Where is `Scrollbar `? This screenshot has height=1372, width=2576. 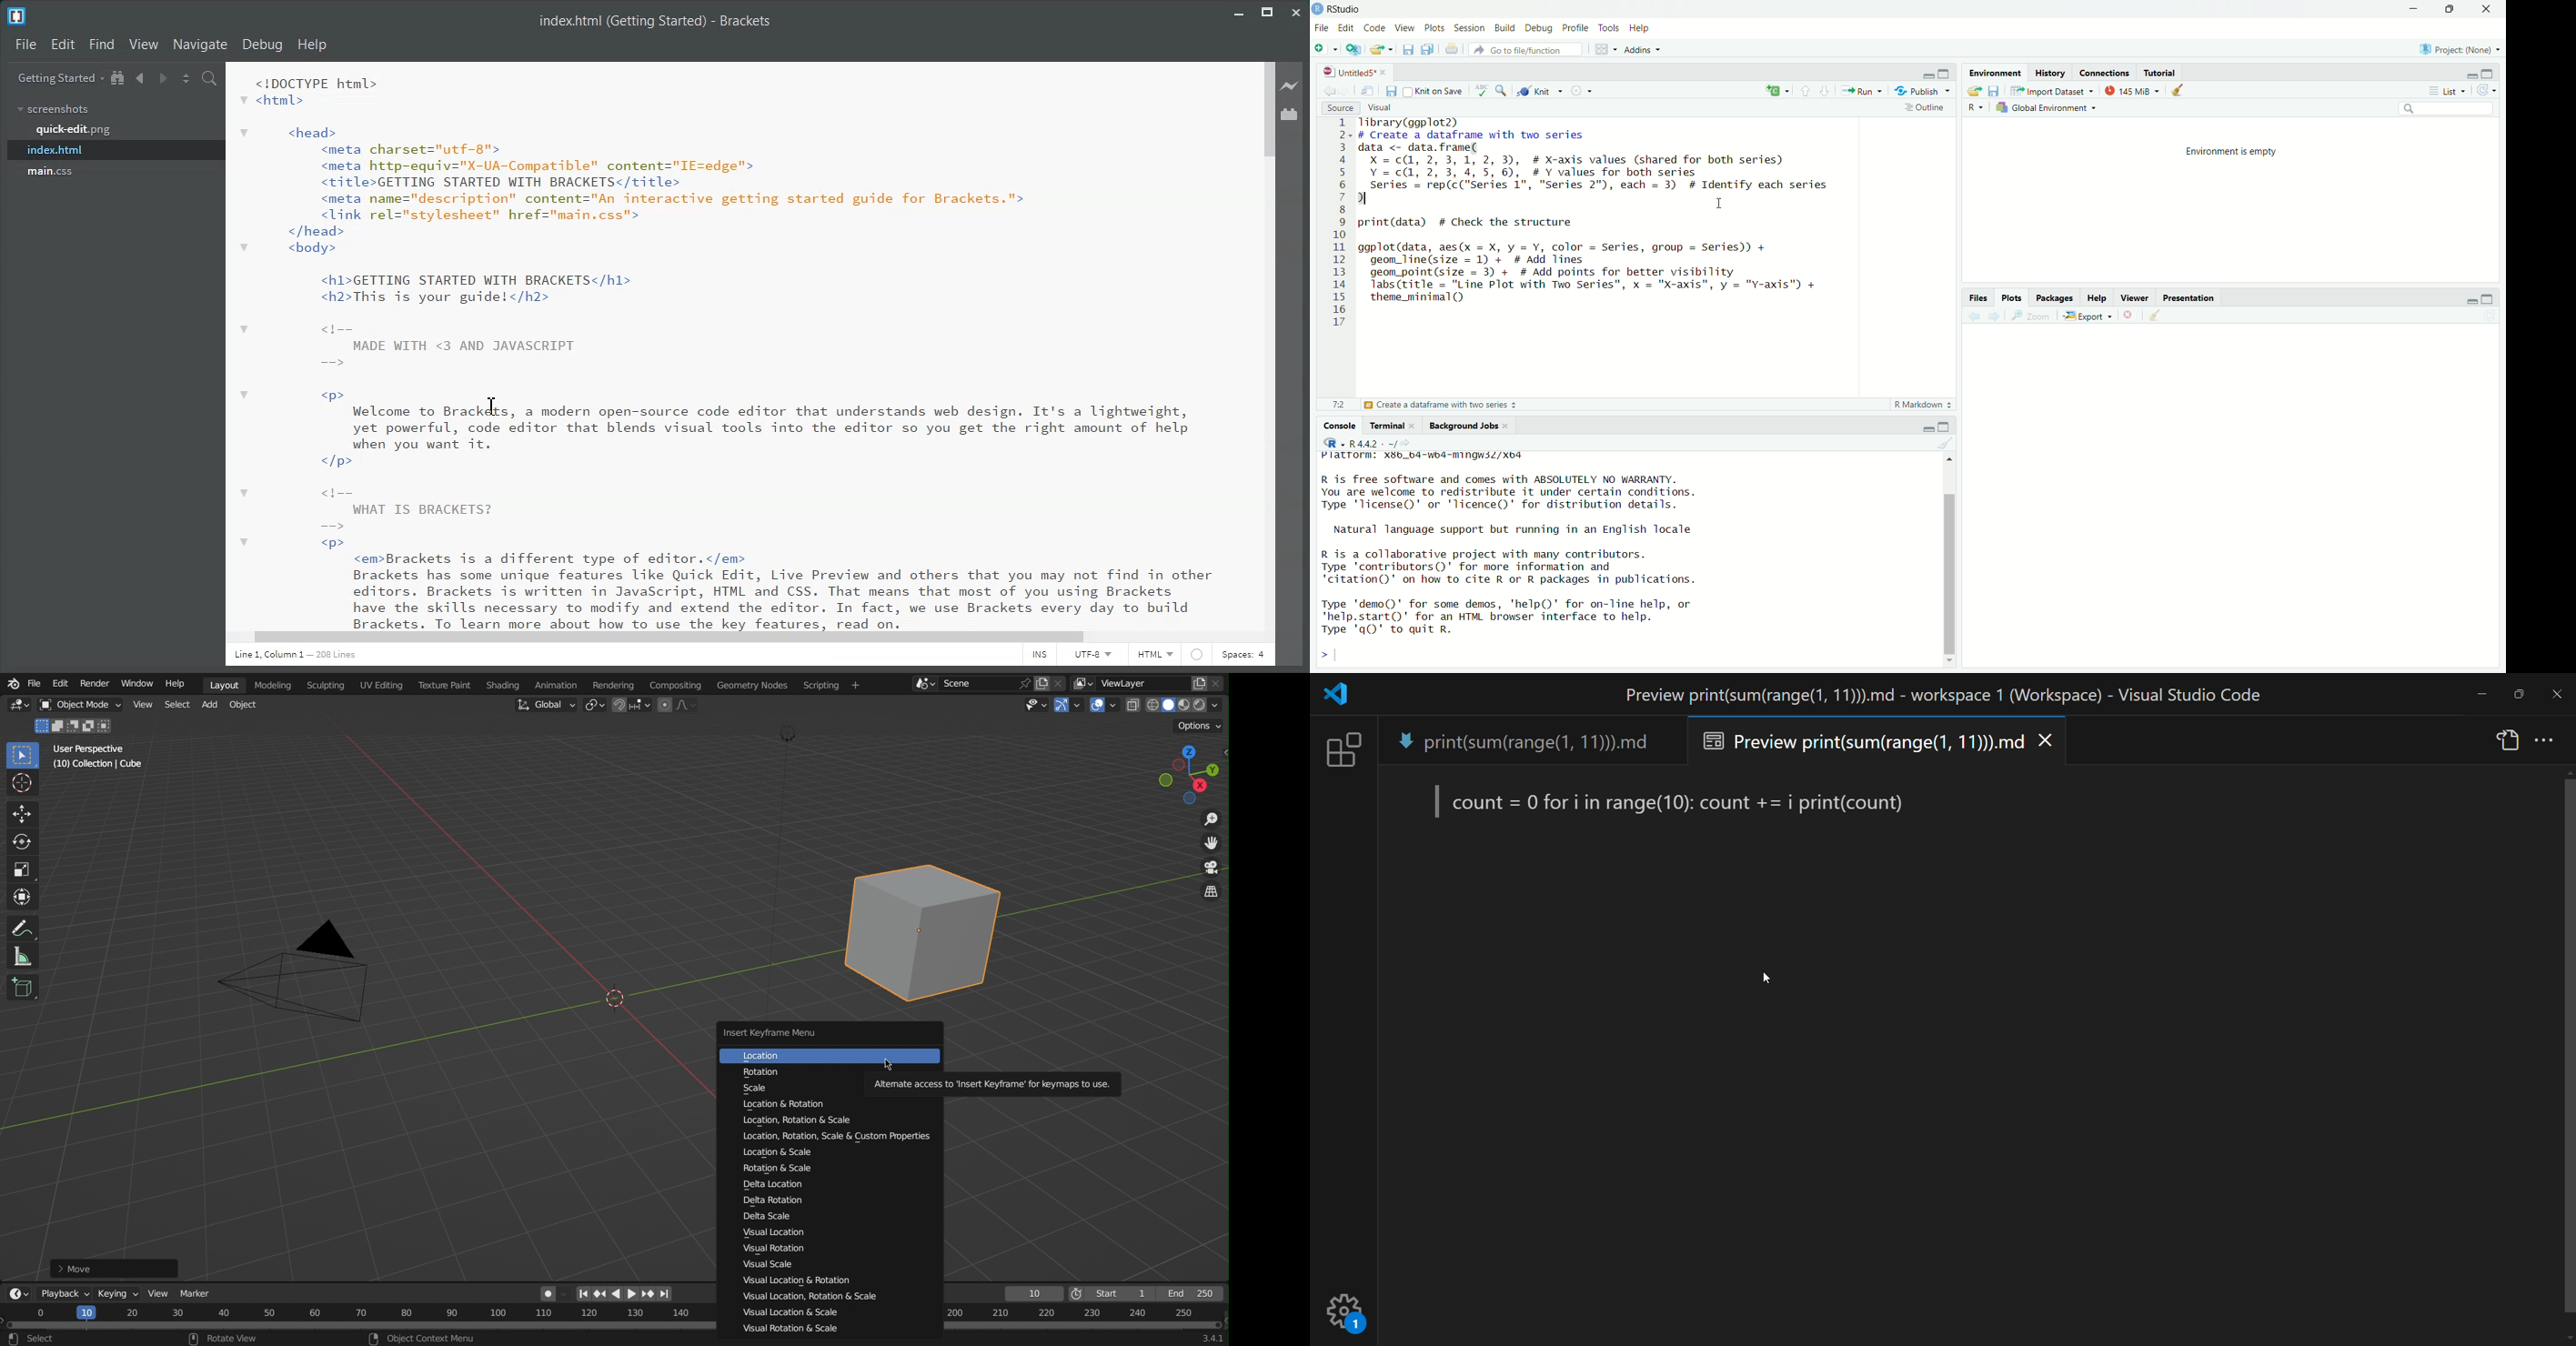 Scrollbar  is located at coordinates (1950, 564).